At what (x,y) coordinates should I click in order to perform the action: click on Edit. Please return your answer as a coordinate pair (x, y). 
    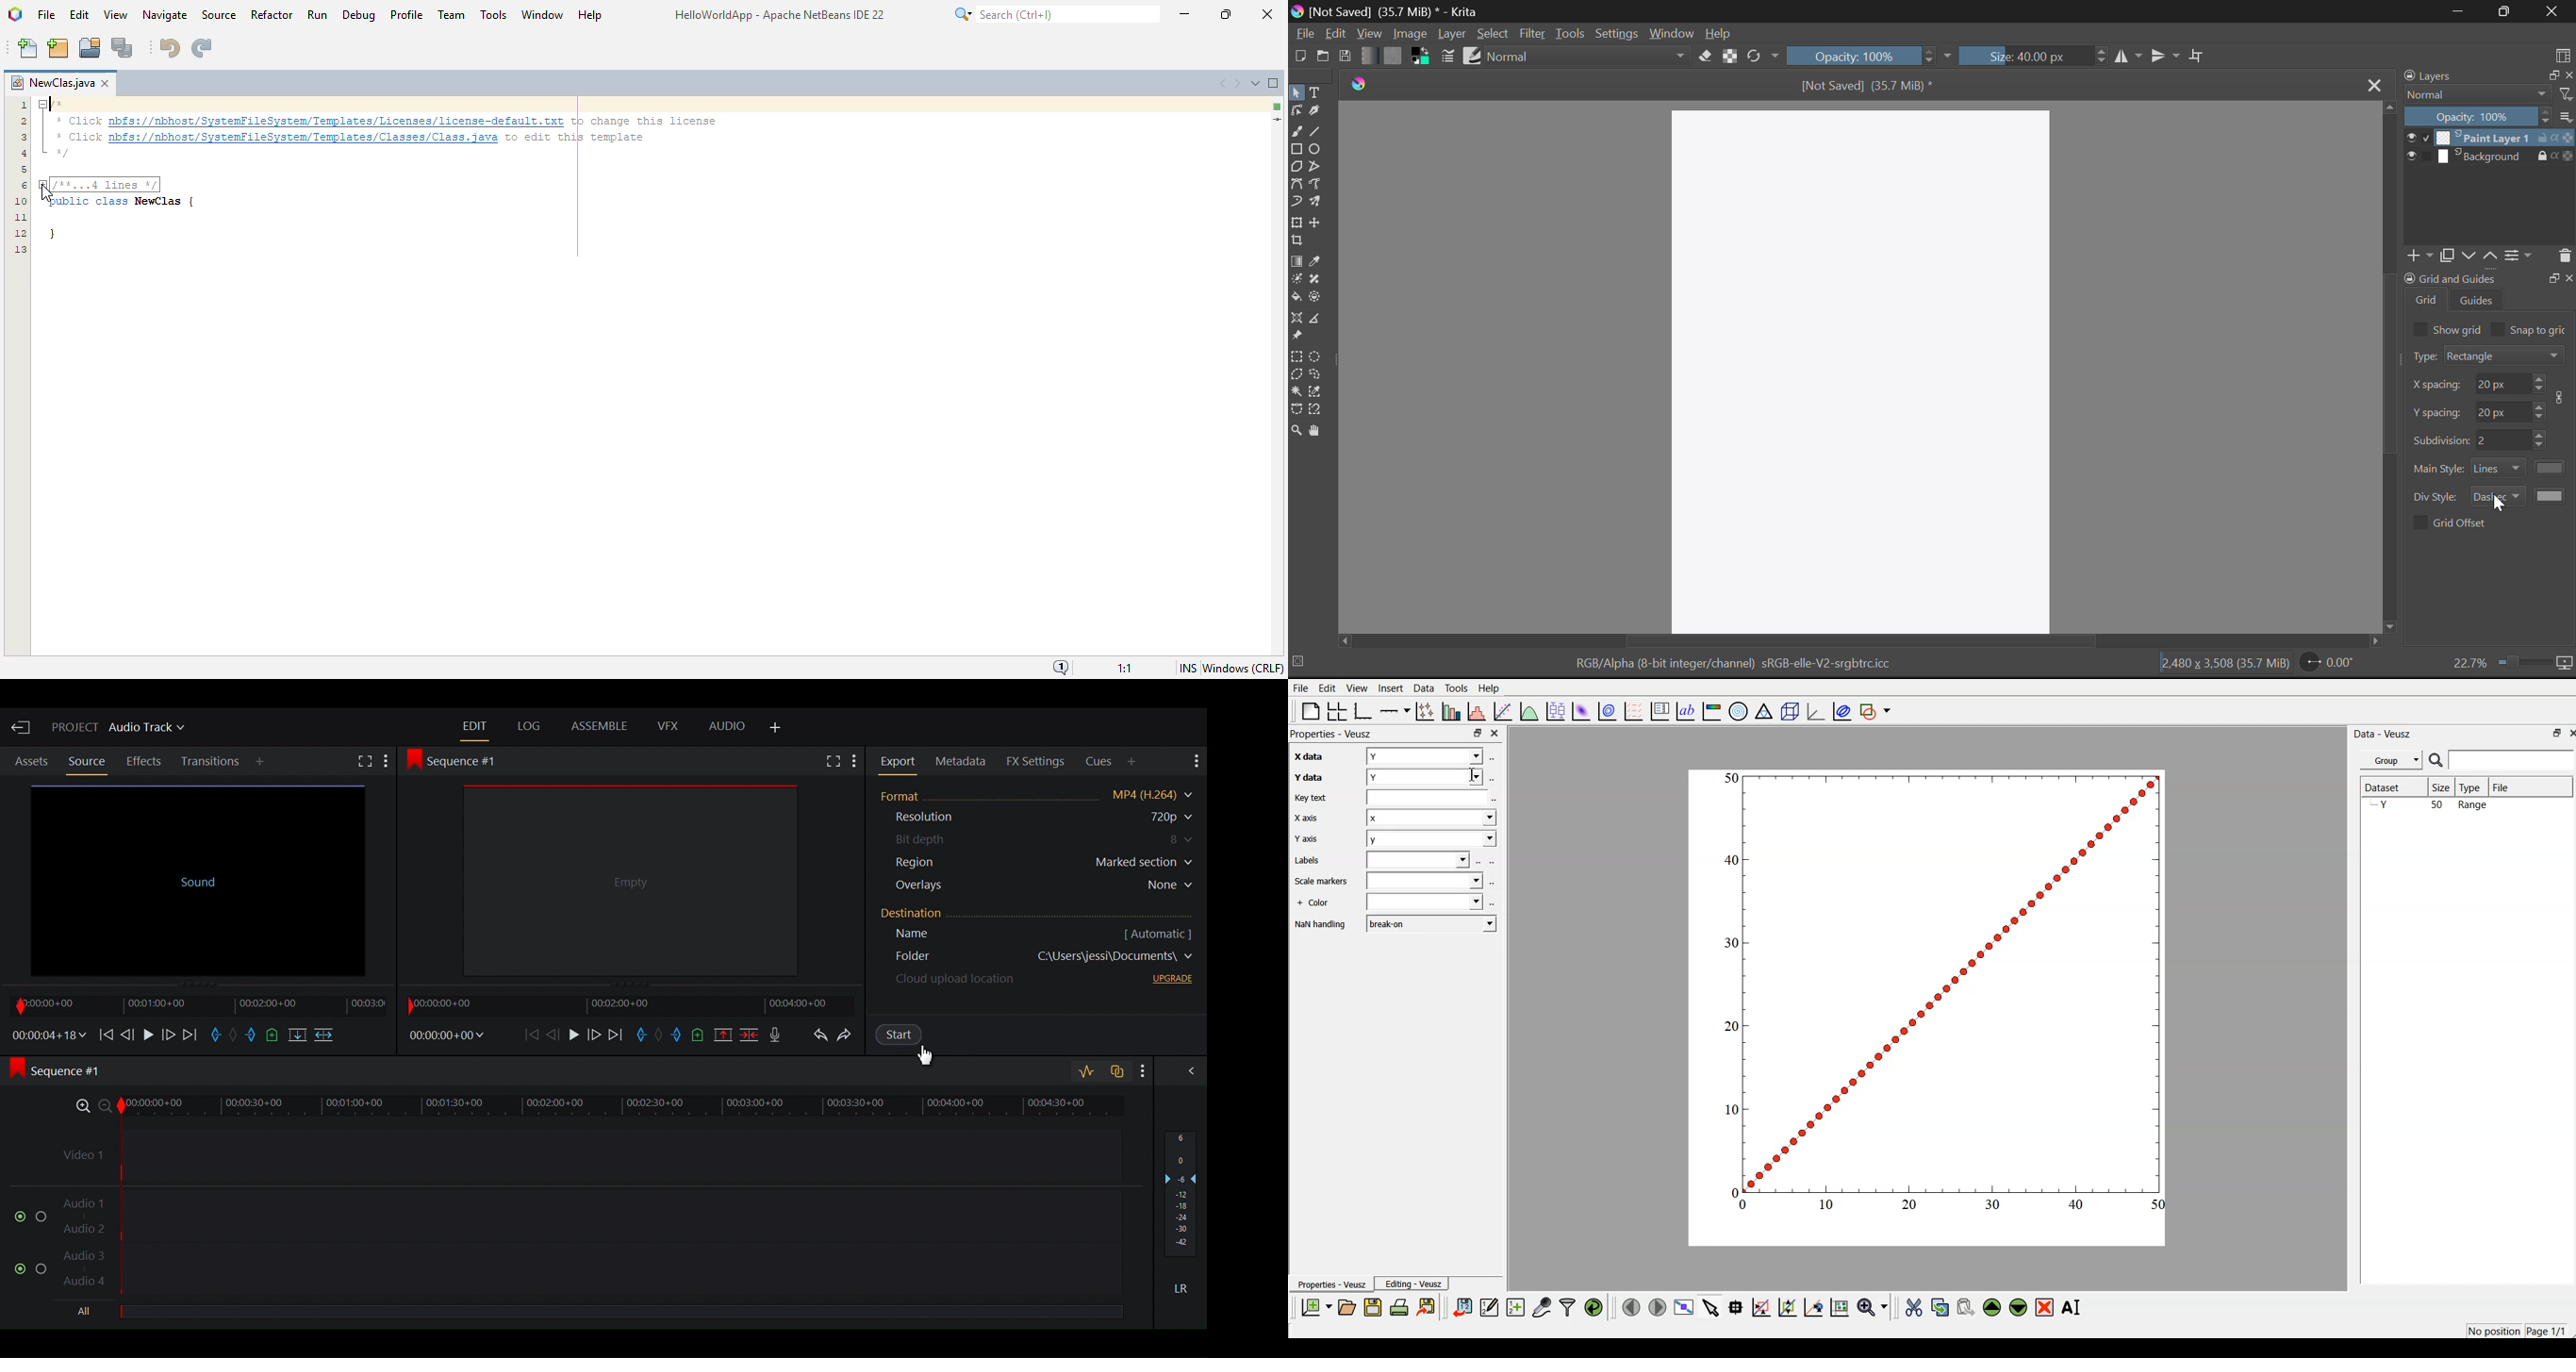
    Looking at the image, I should click on (1335, 33).